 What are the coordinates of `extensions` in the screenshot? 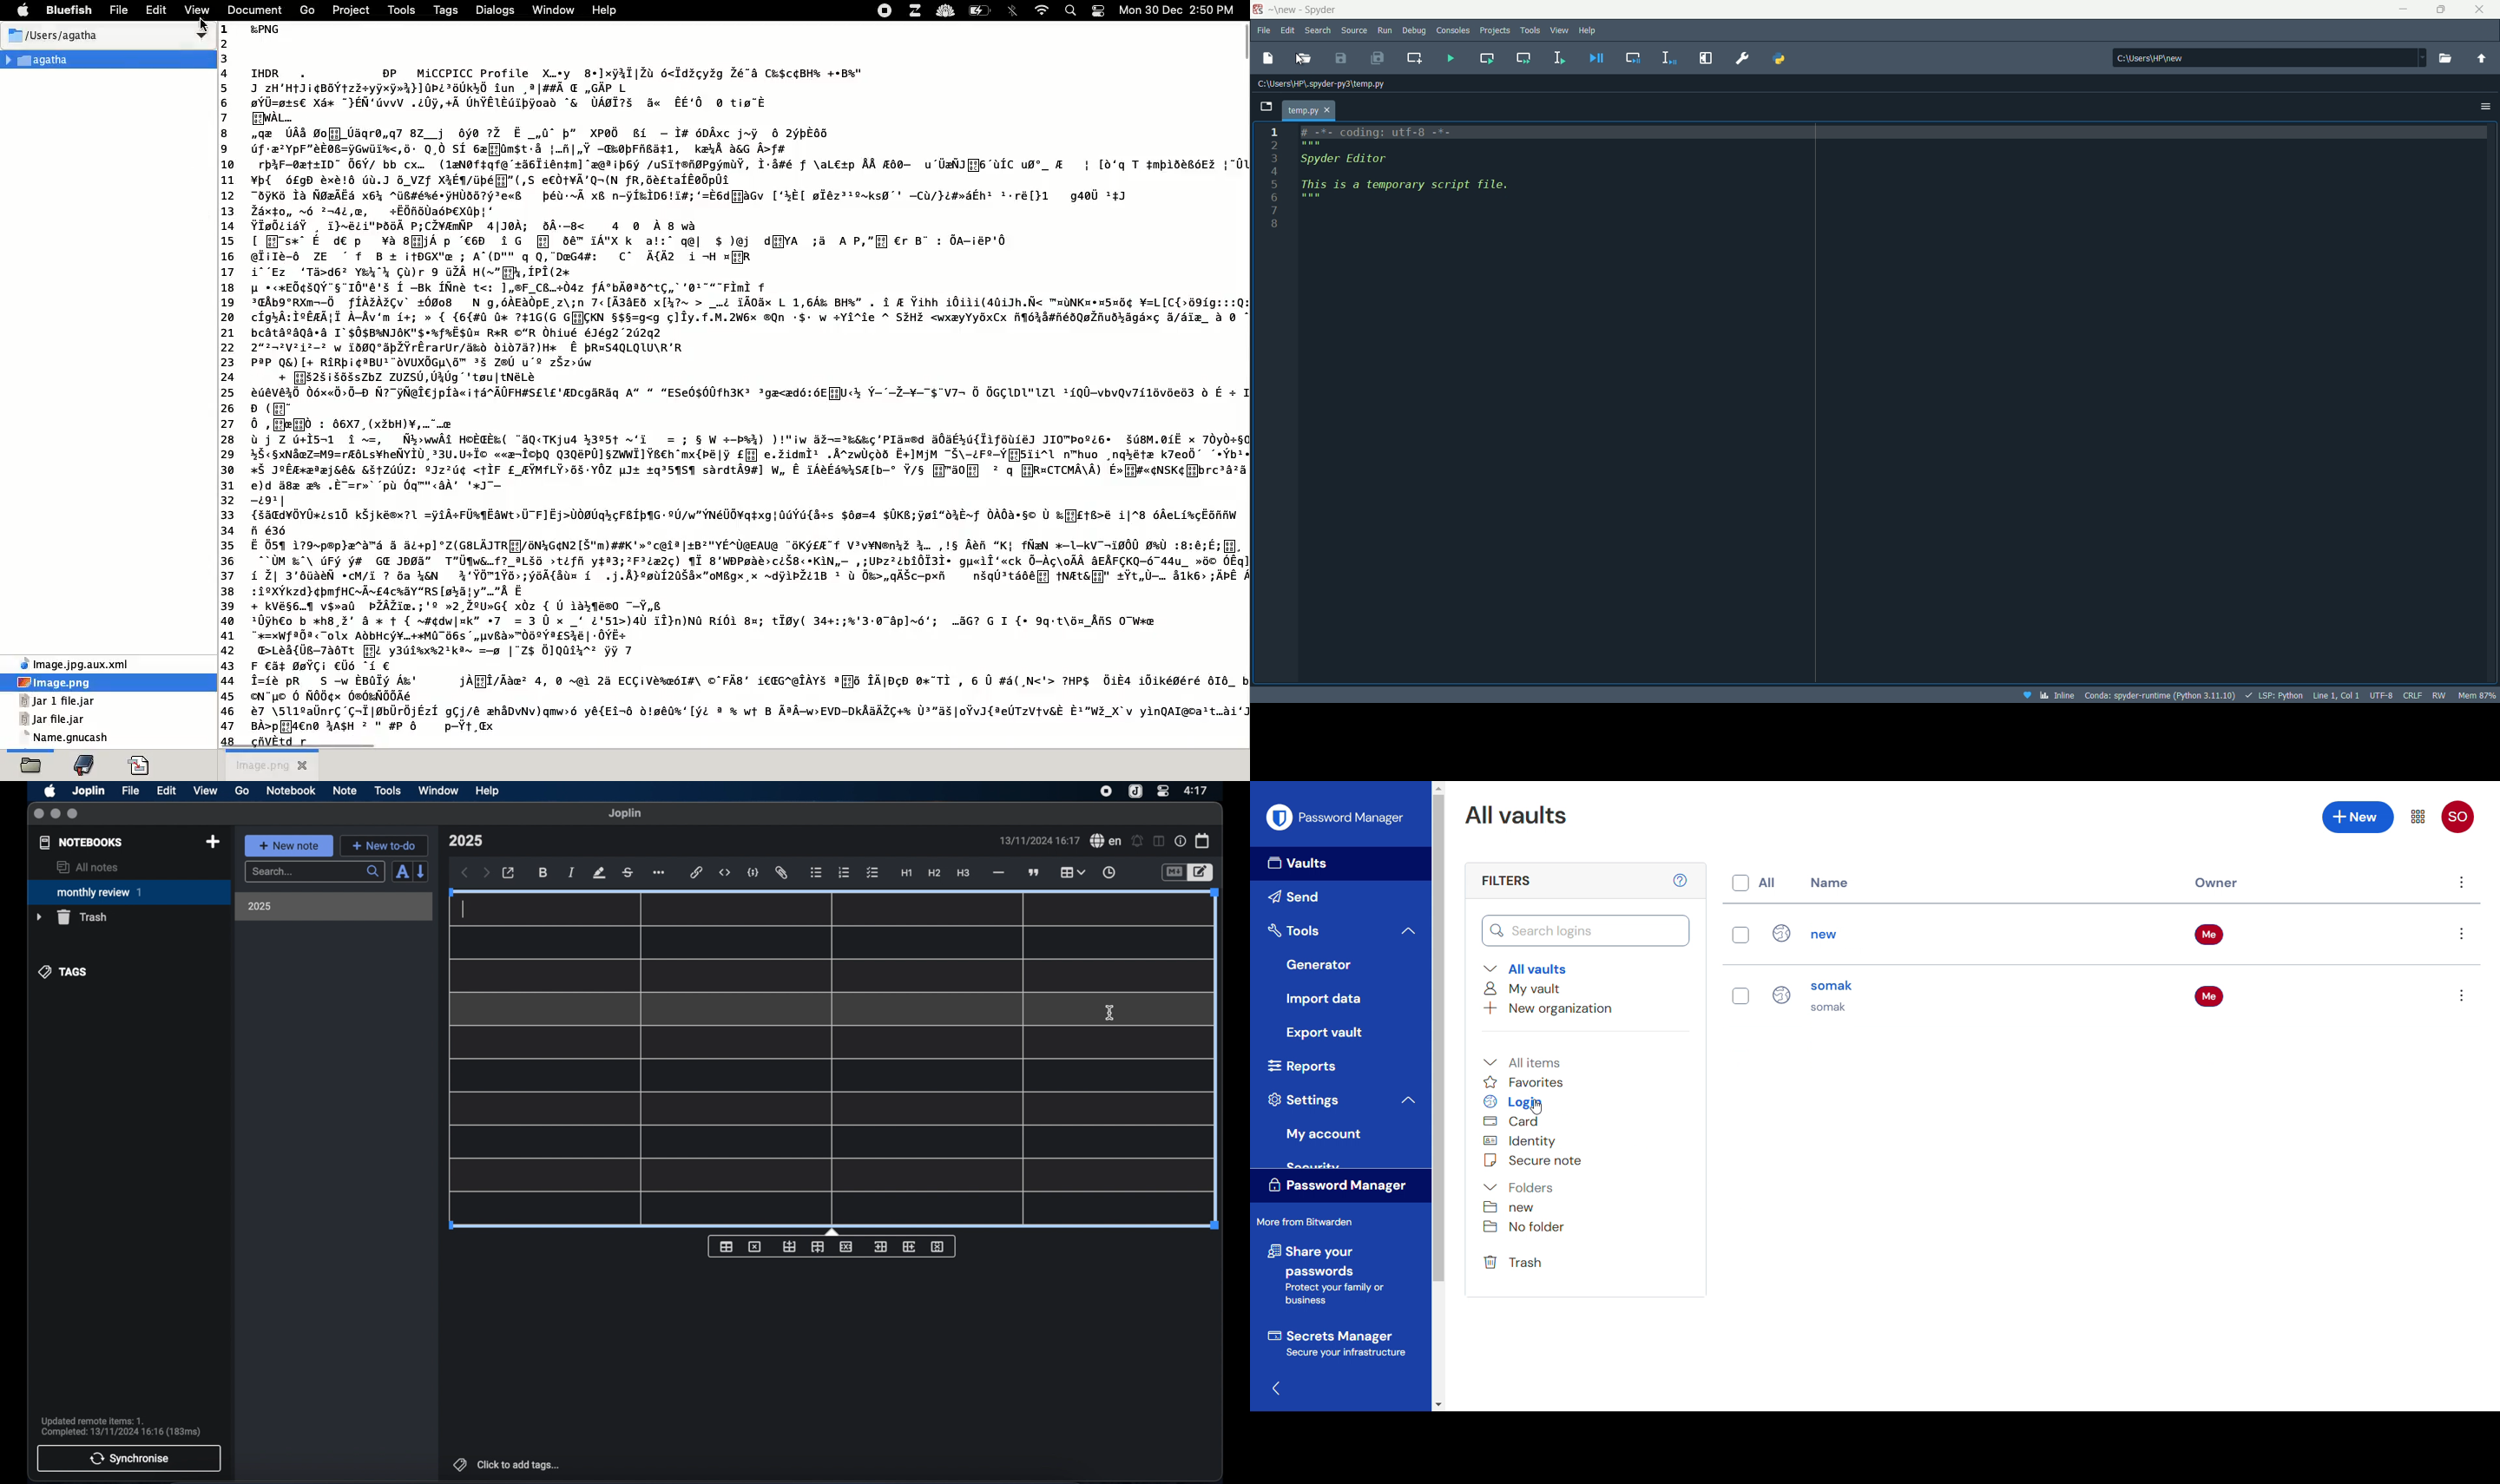 It's located at (915, 10).